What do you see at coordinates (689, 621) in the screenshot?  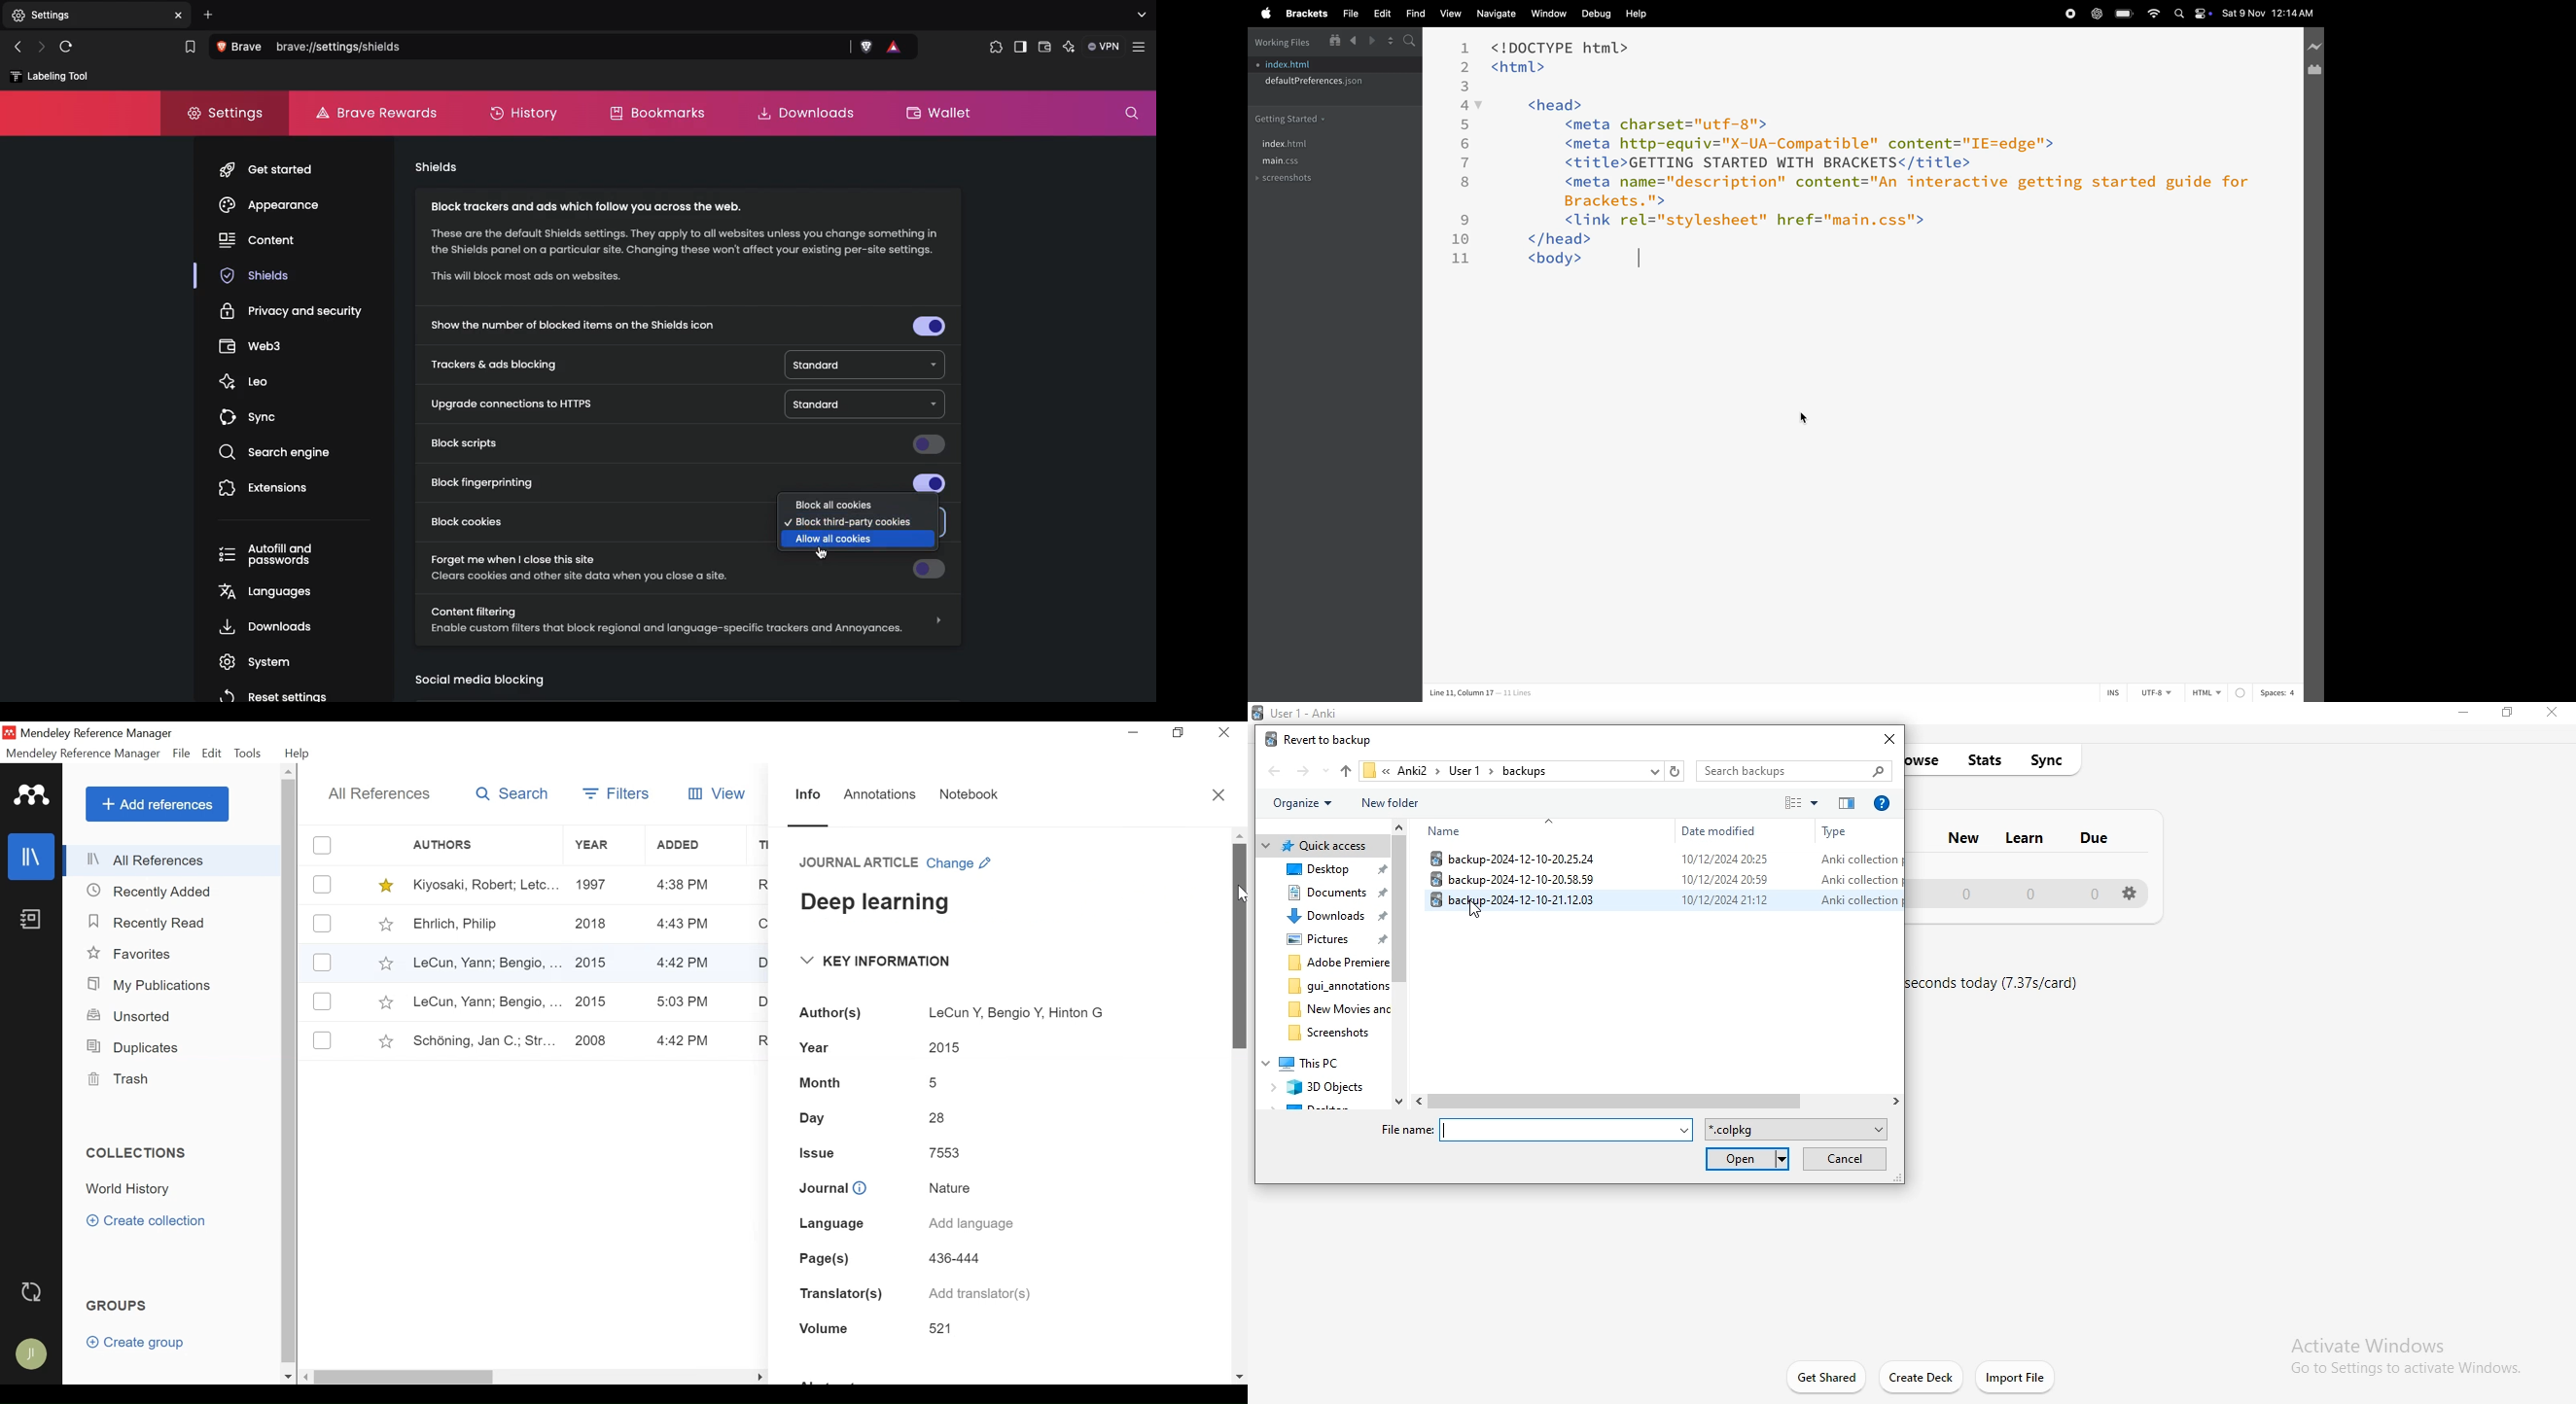 I see `Content filtering Enable custom filters that block regional and language-specific trackers and Annoyances.` at bounding box center [689, 621].